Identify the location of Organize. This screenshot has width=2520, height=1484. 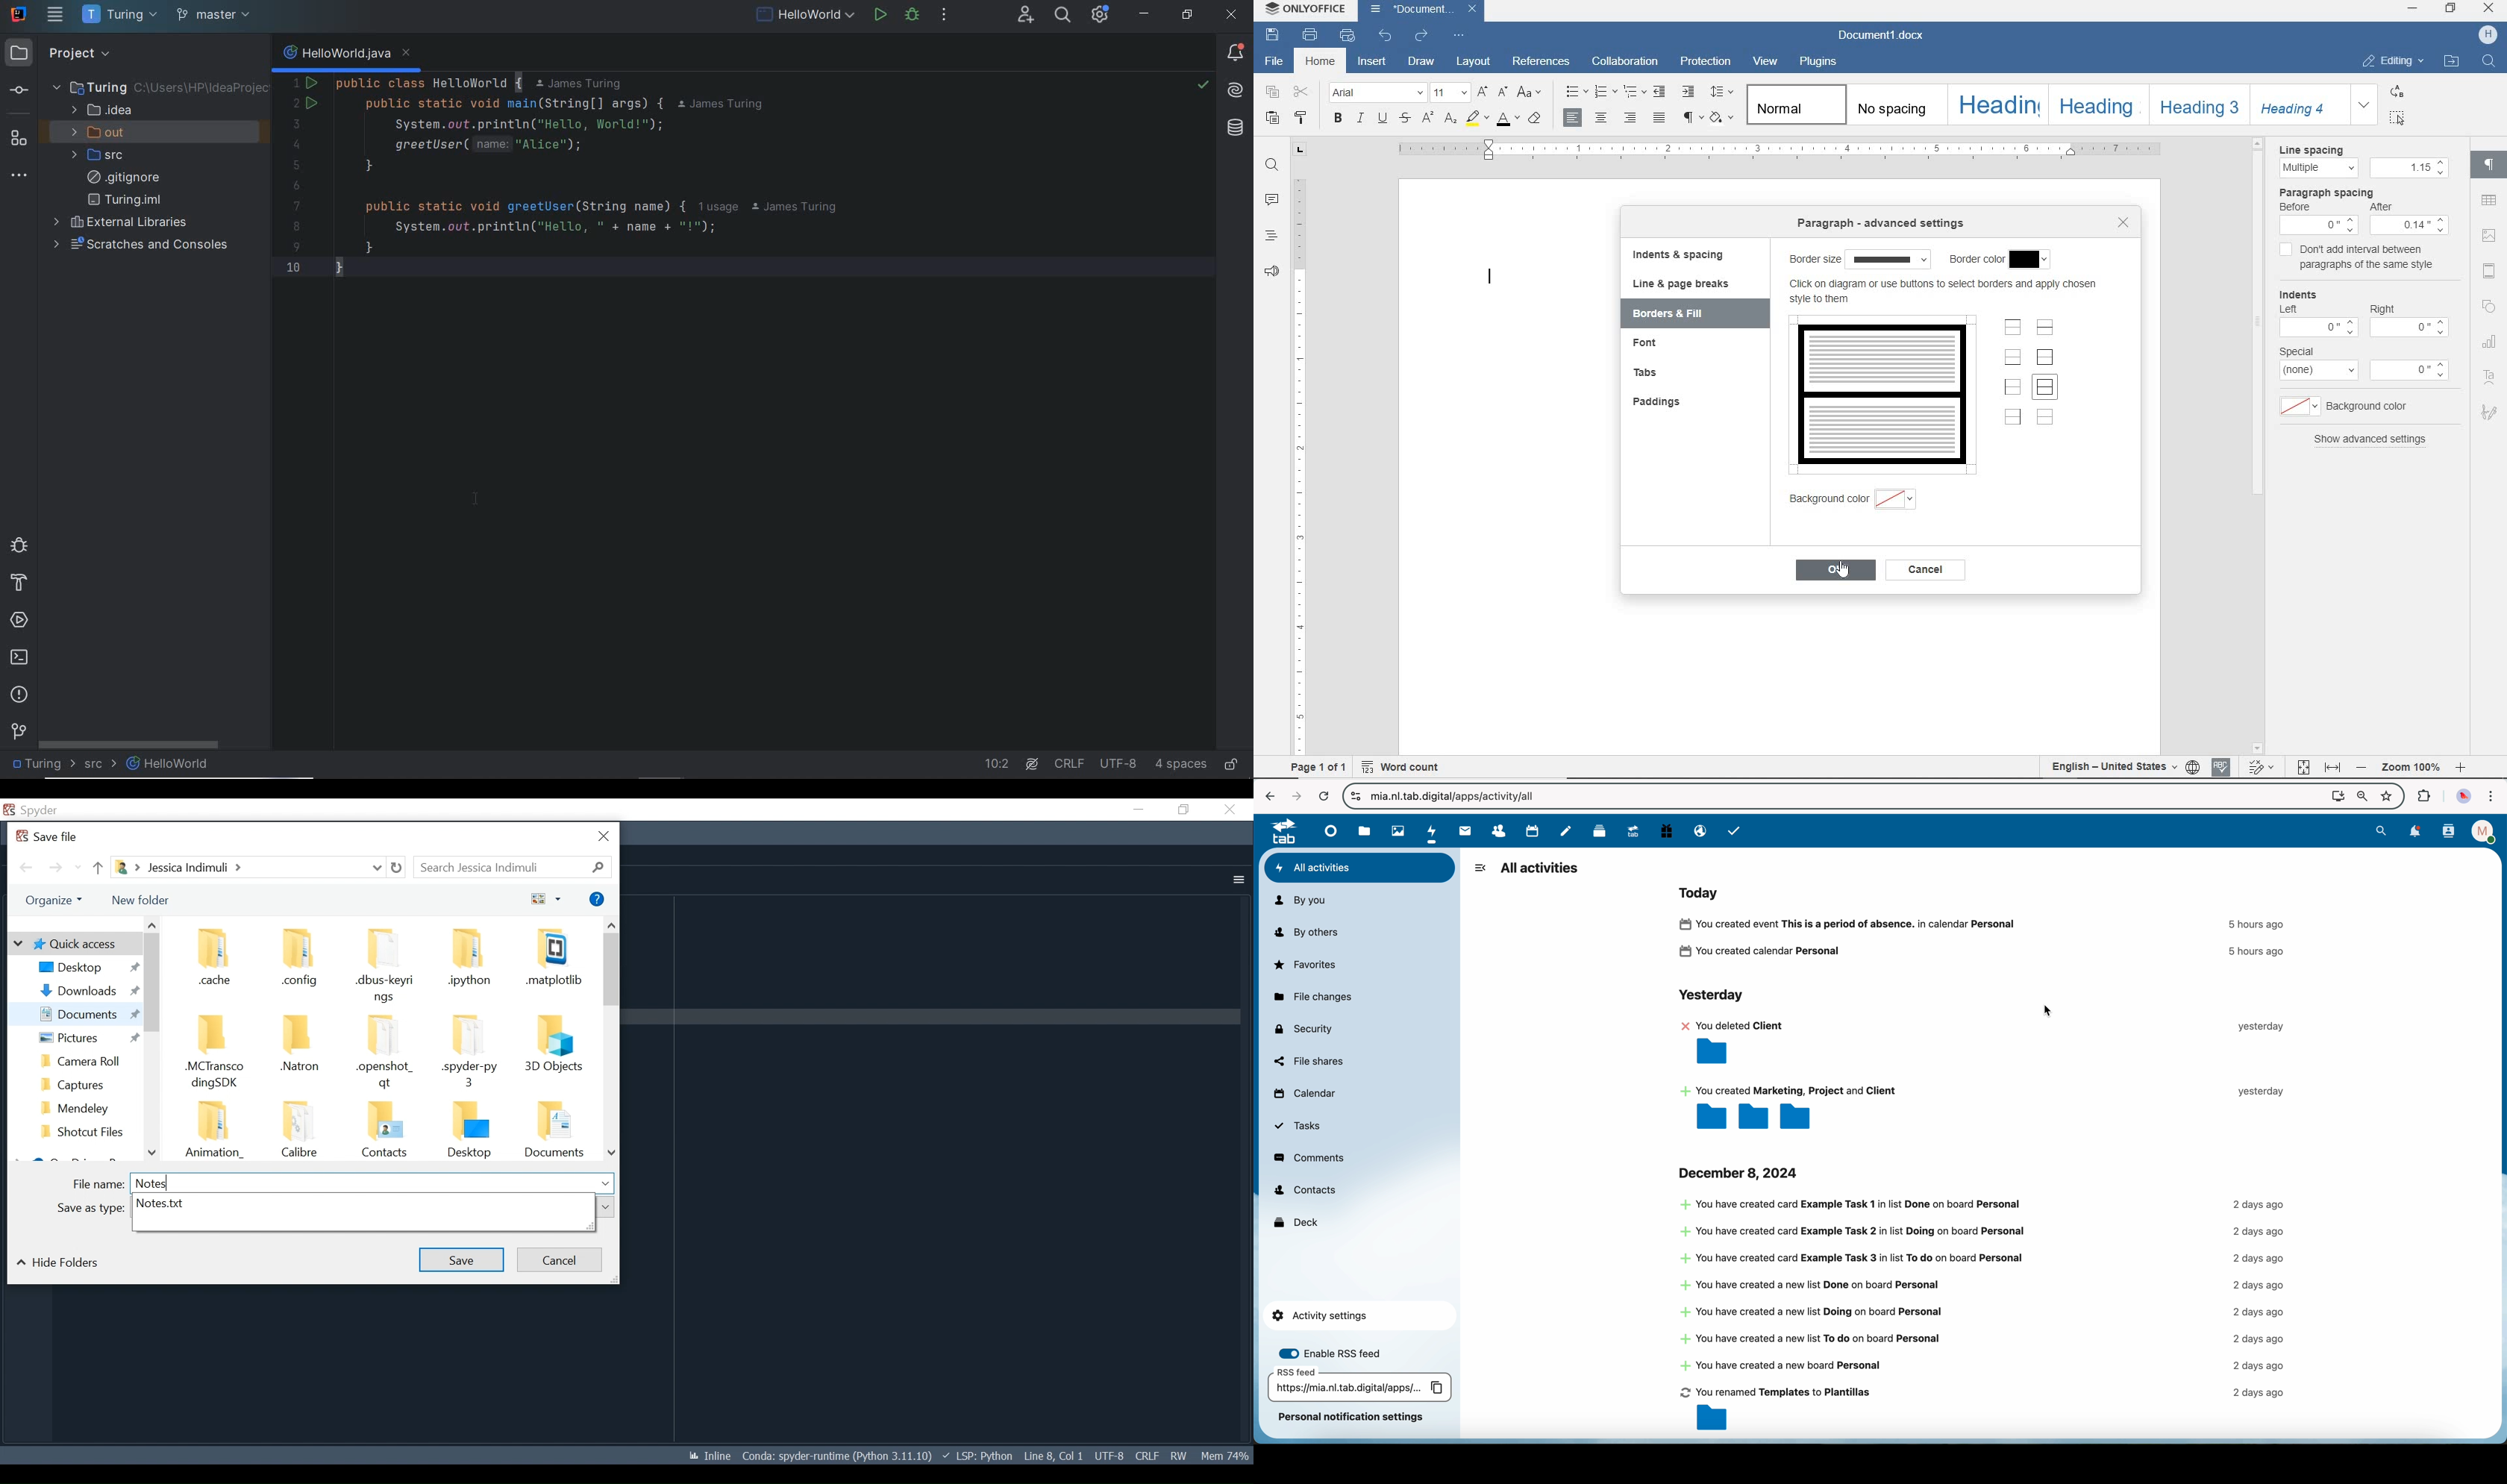
(52, 900).